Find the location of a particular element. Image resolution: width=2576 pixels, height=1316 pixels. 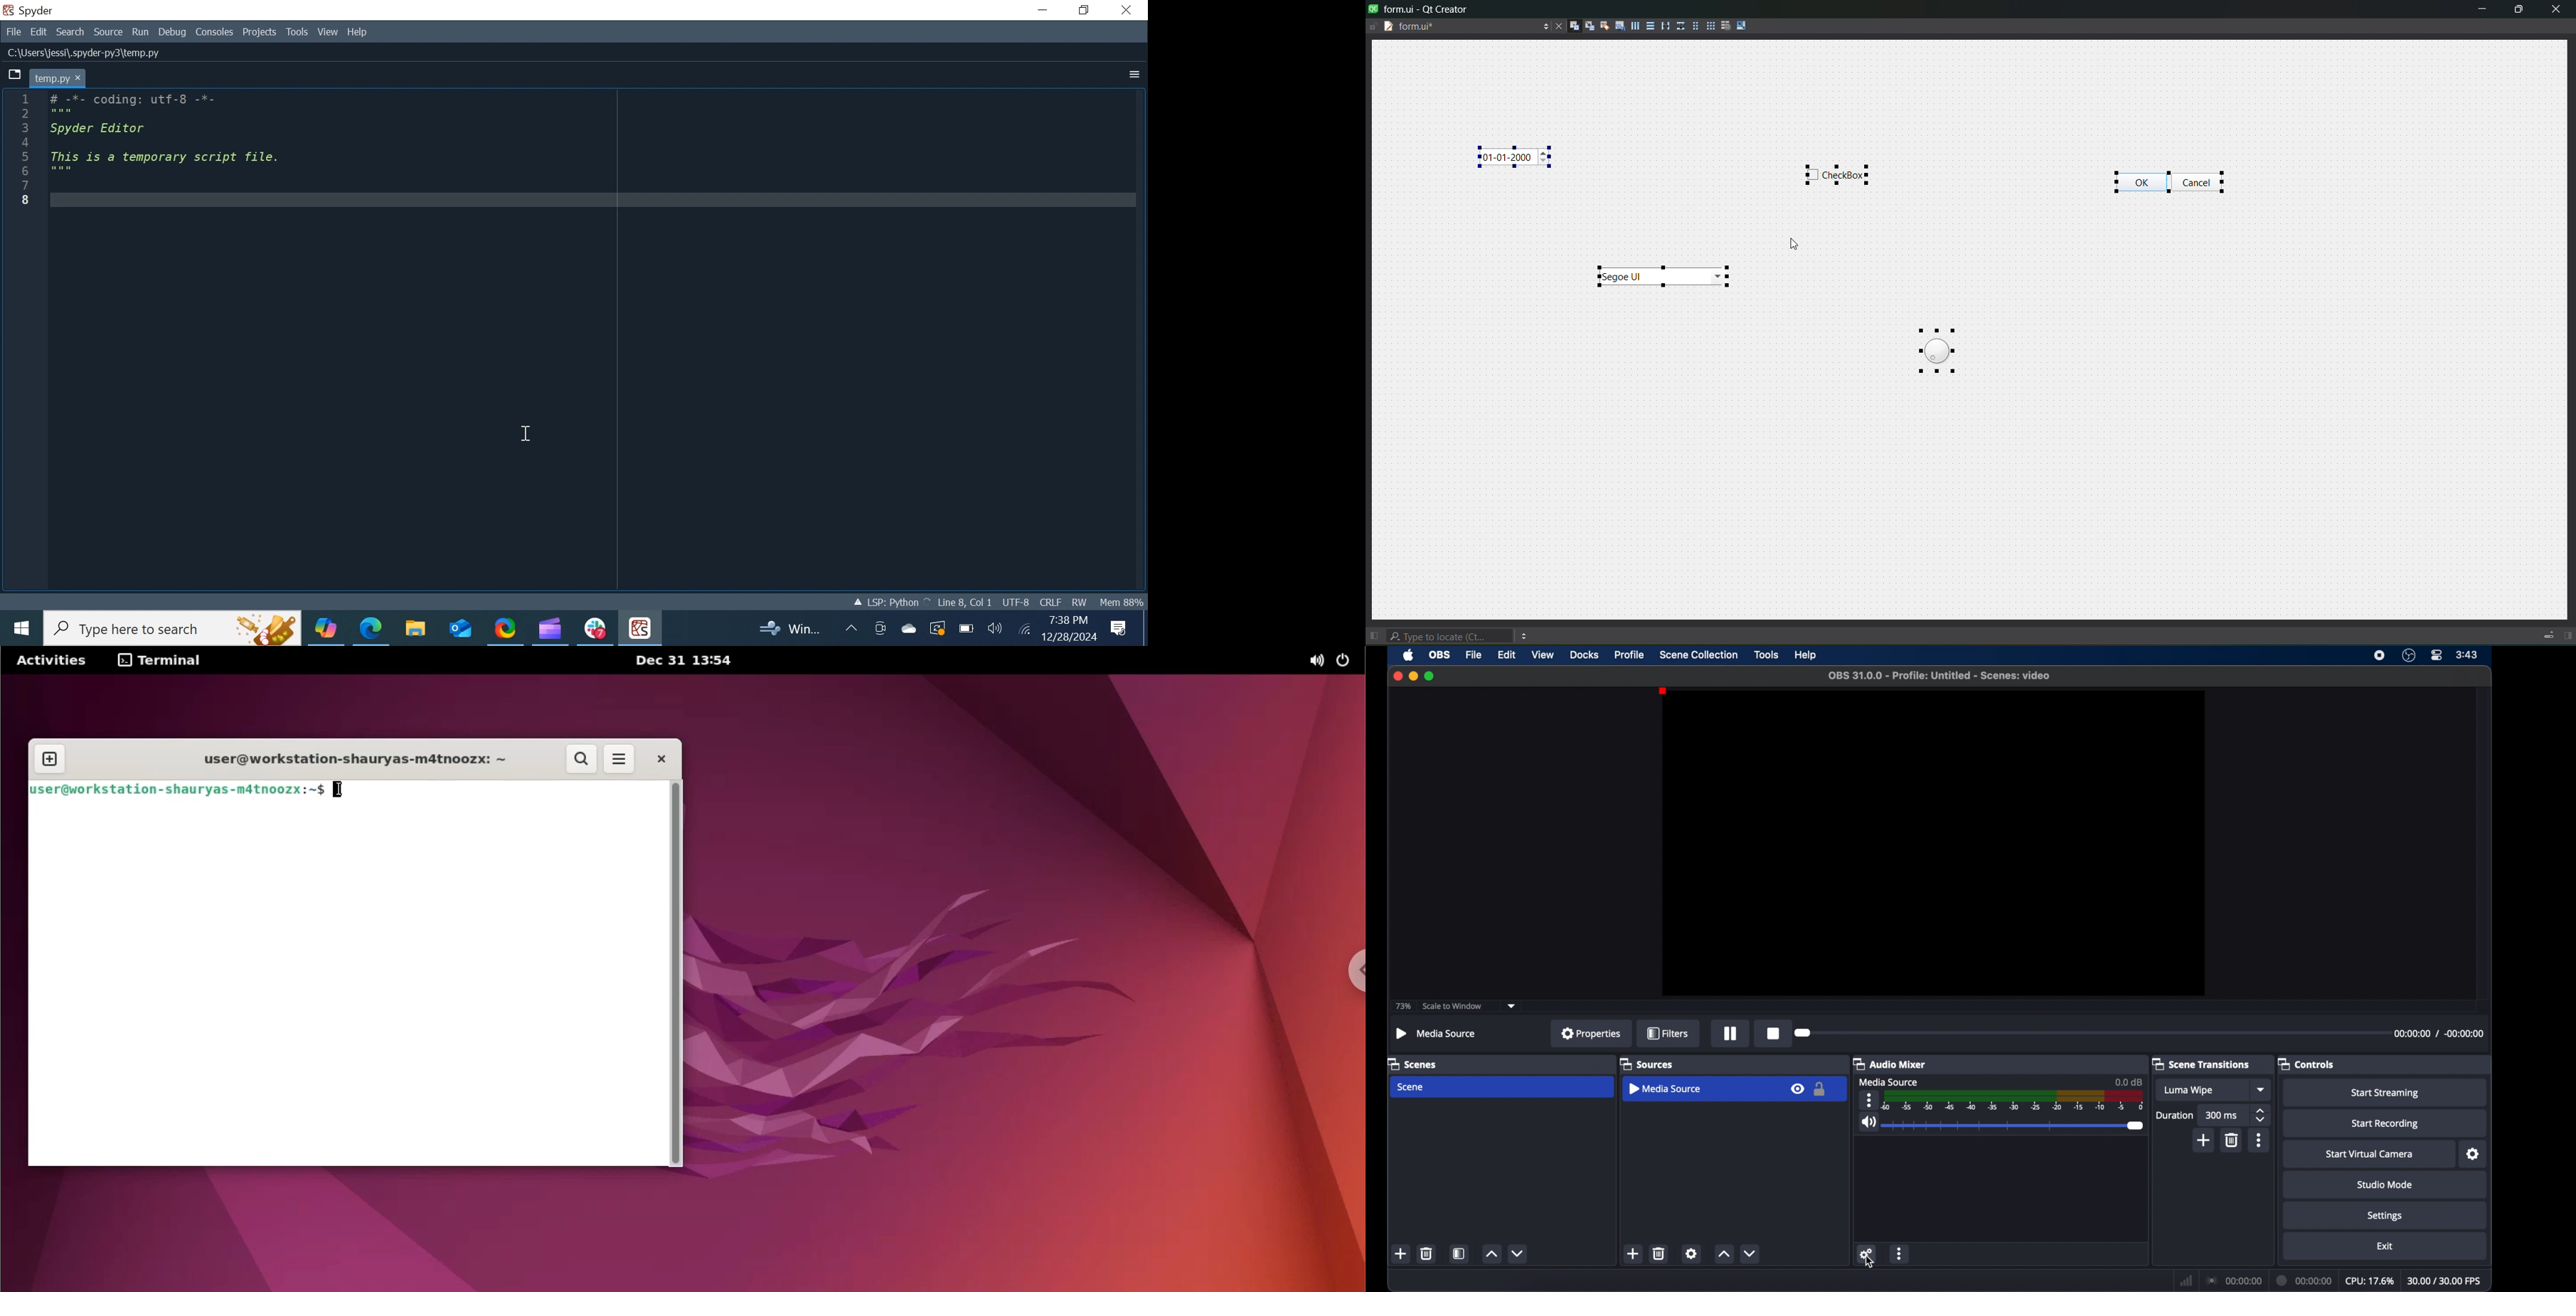

studio mode is located at coordinates (2386, 1185).